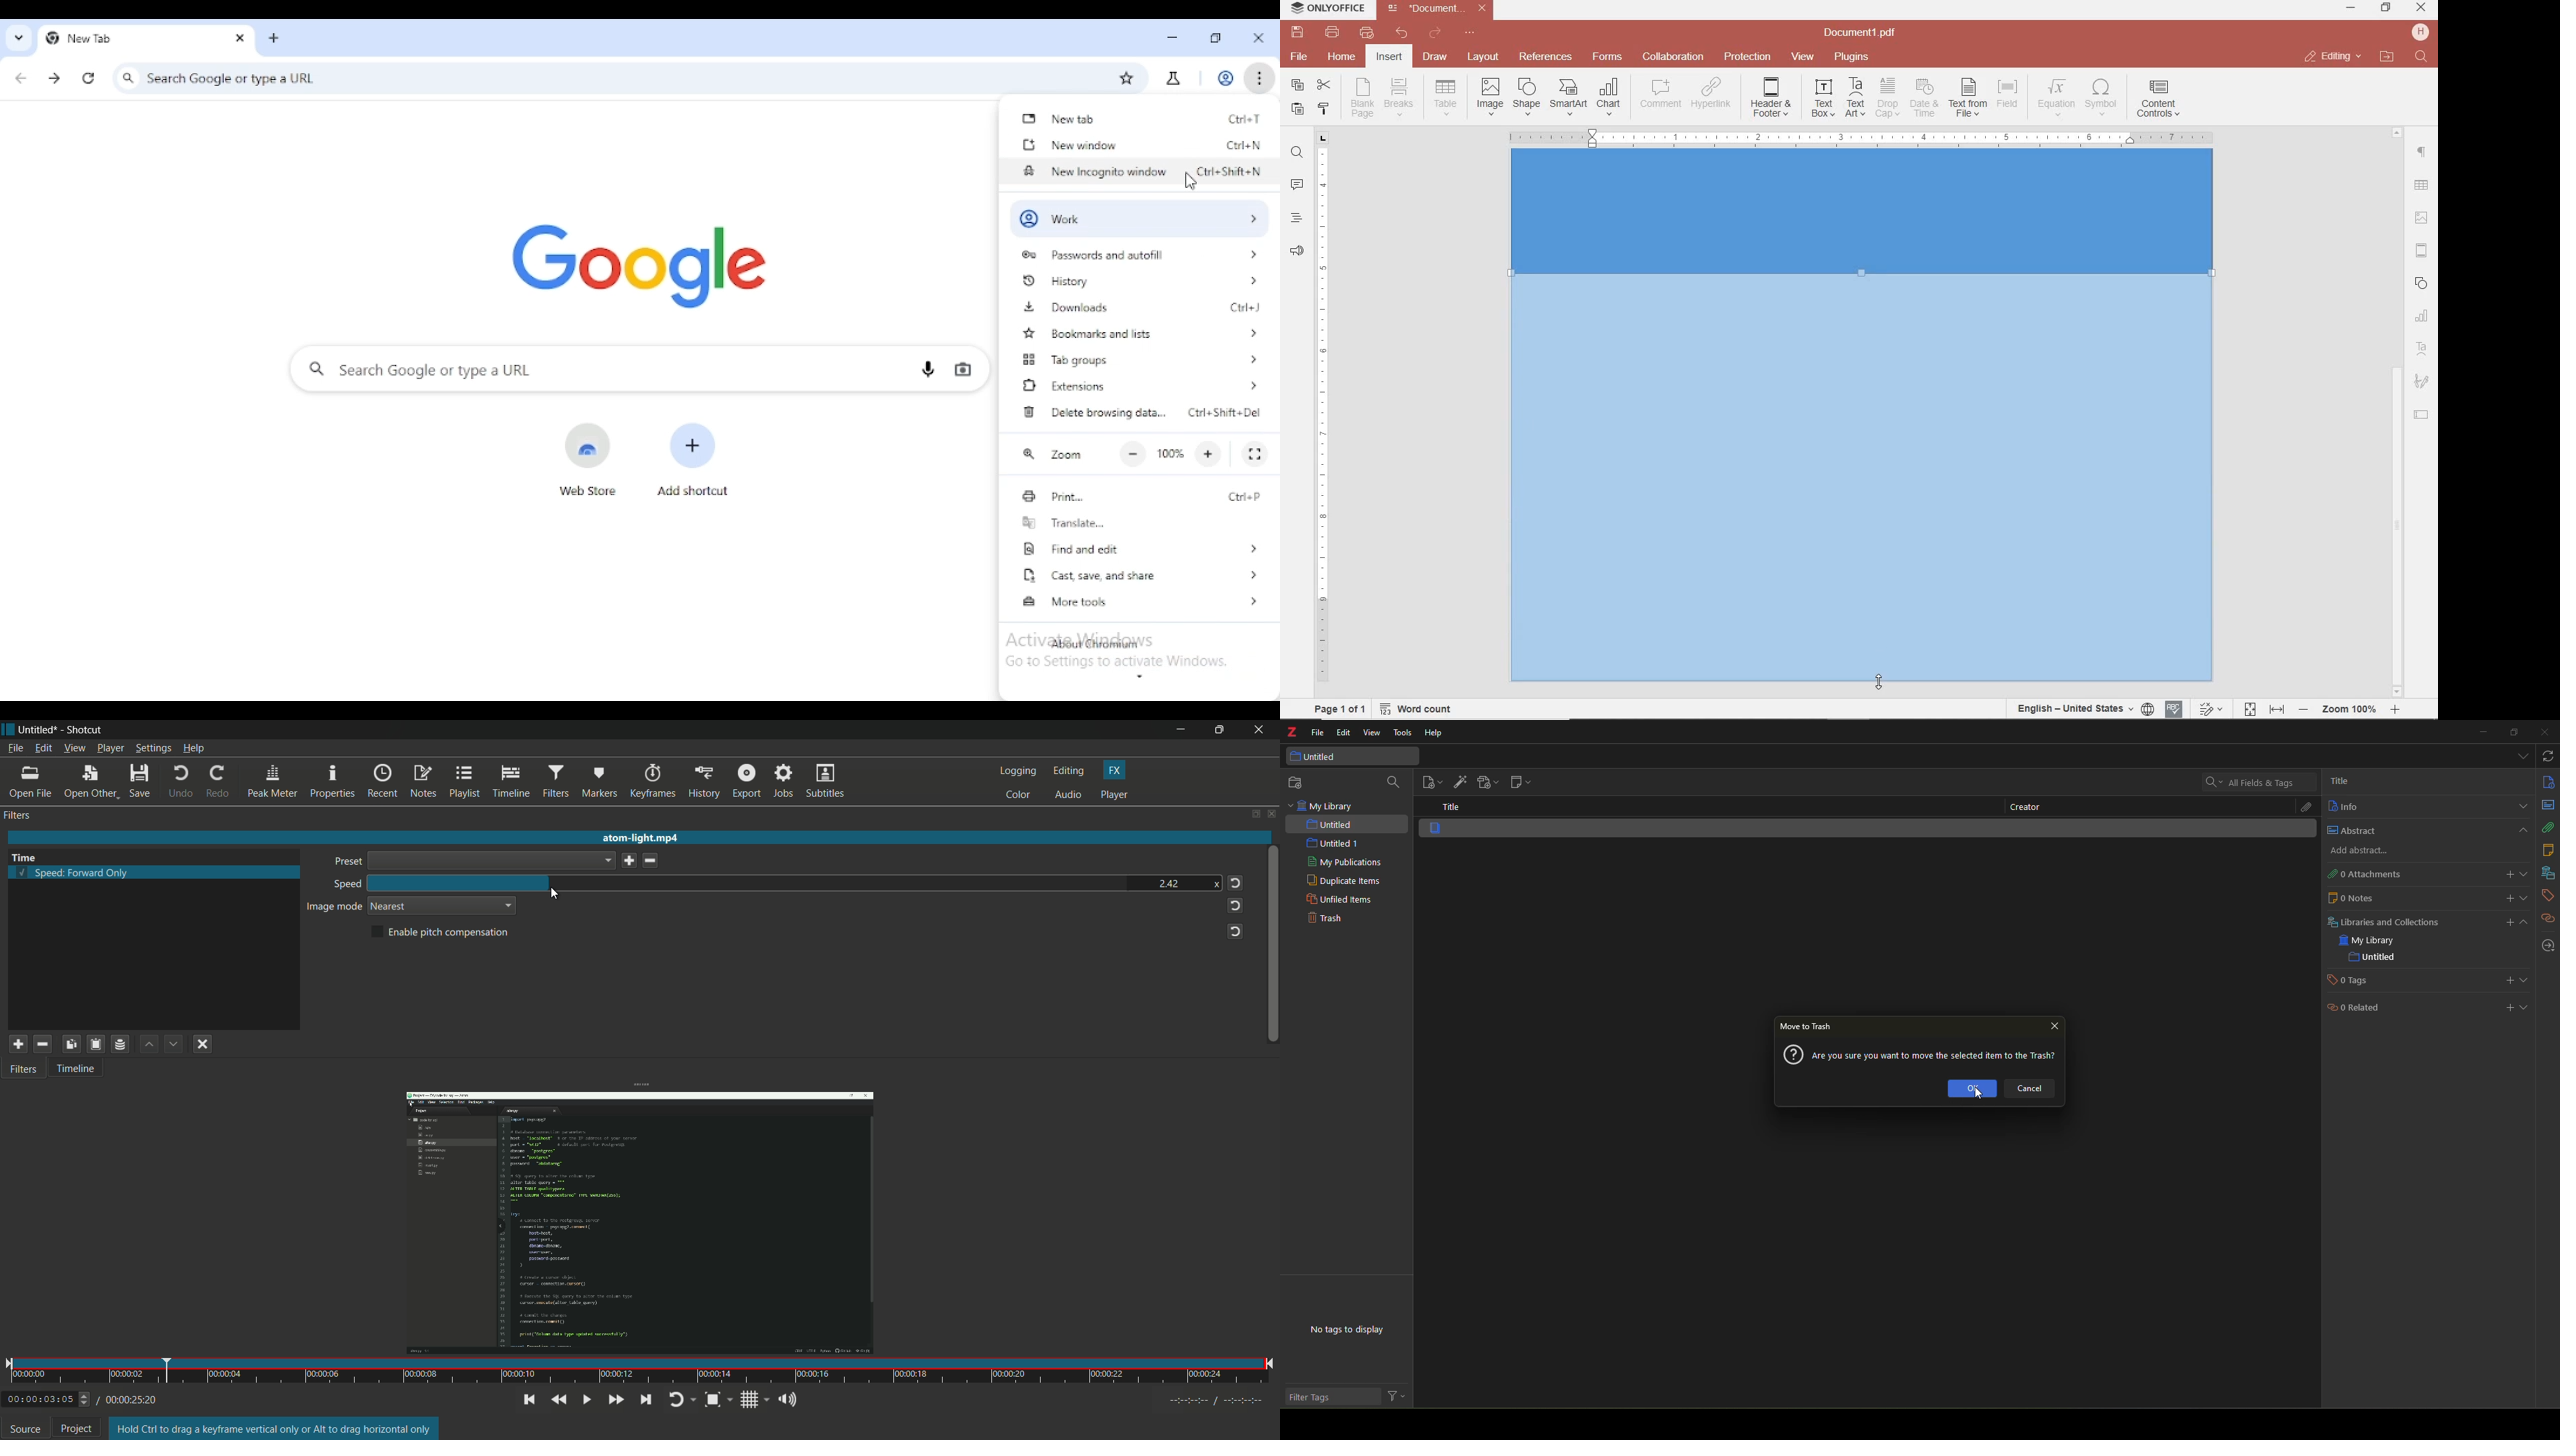  I want to click on audio, so click(1069, 795).